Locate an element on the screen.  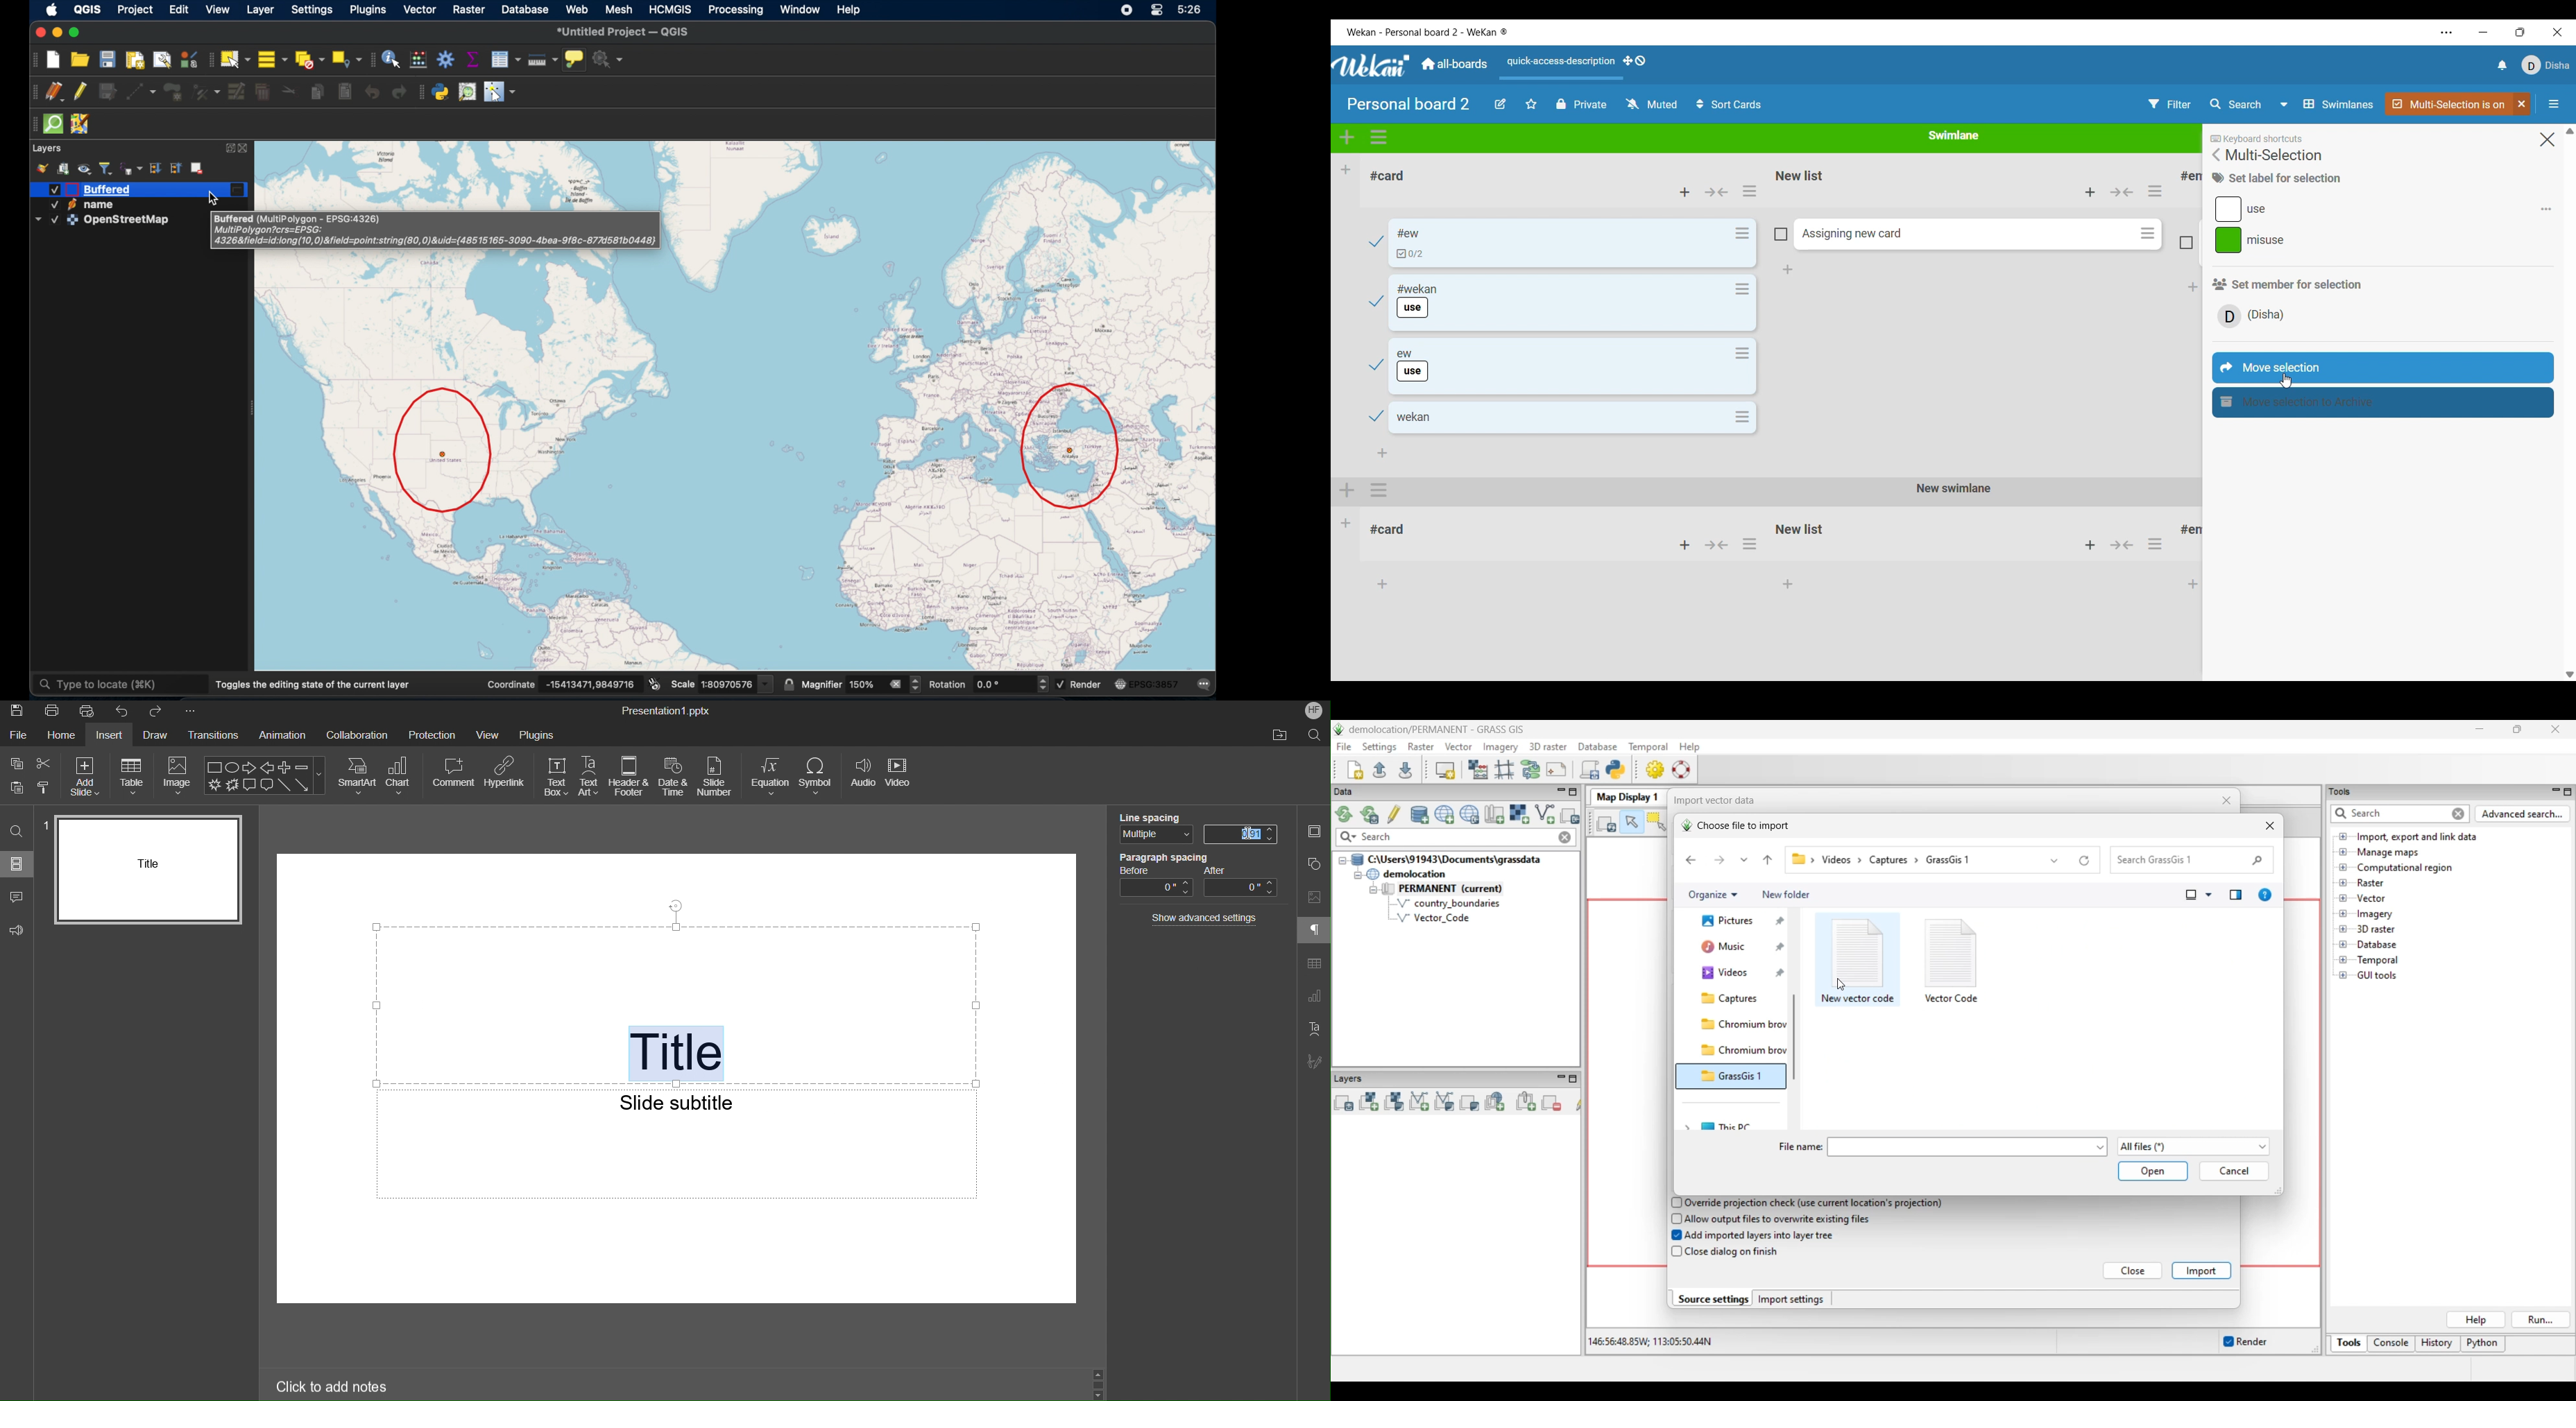
Line Spacing  is located at coordinates (1152, 816).